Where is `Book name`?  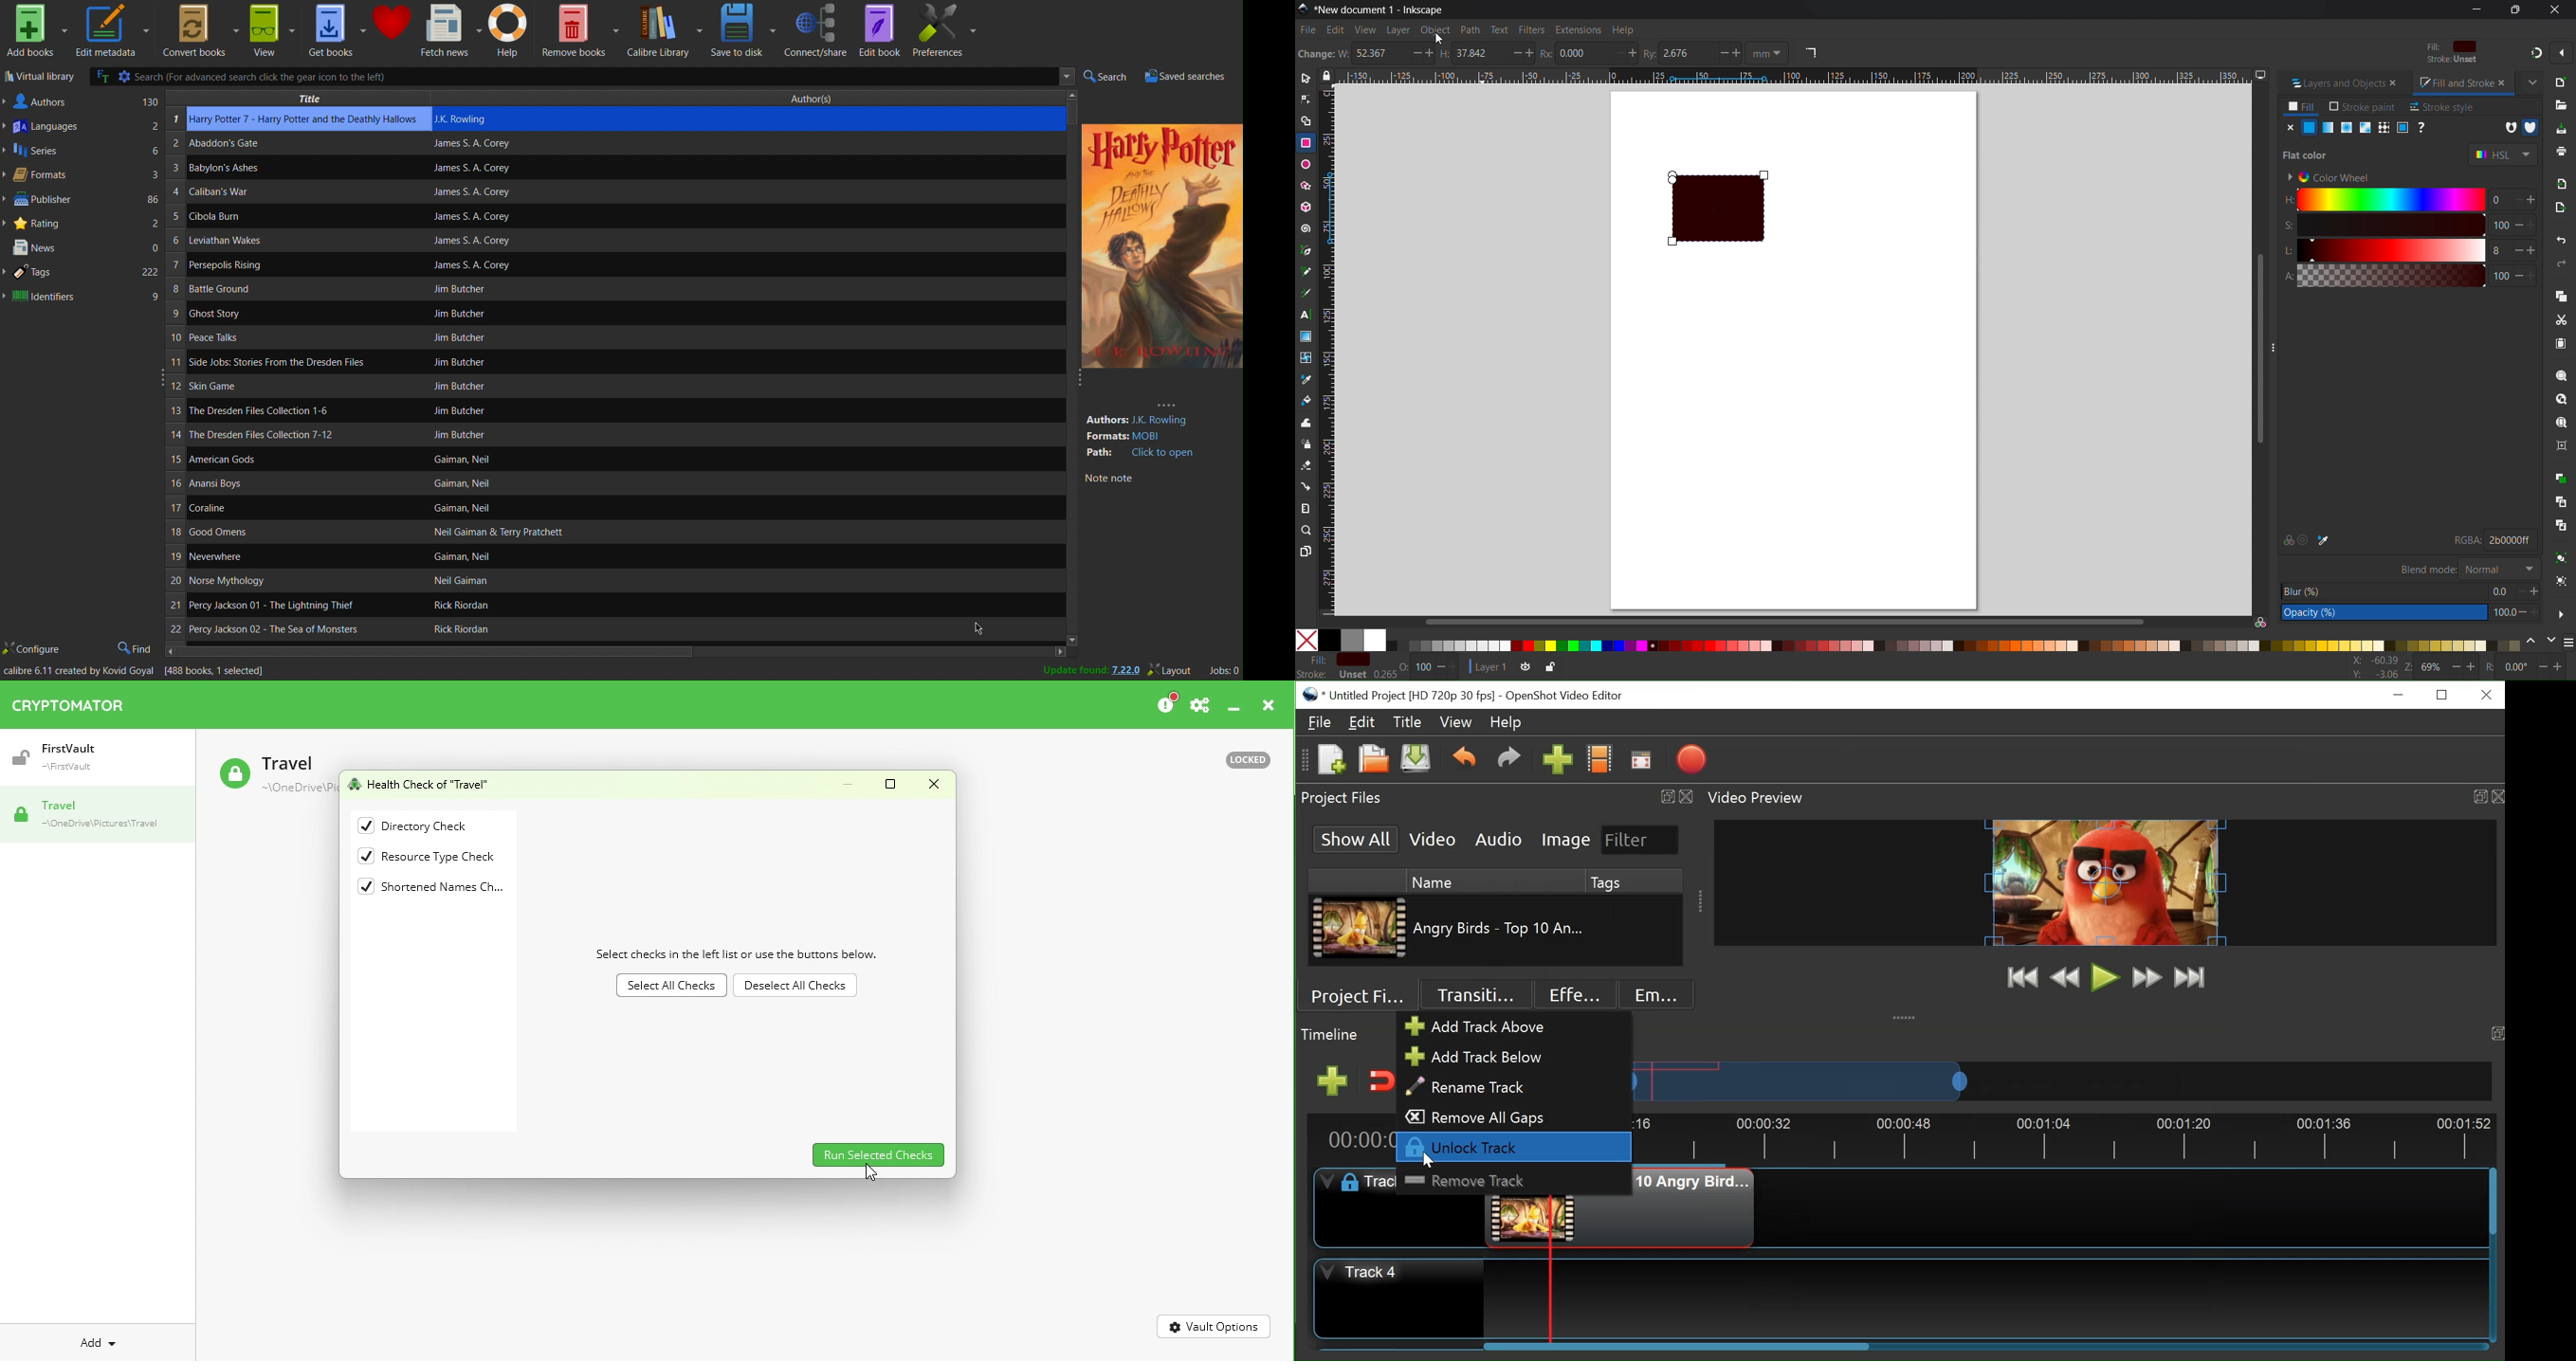
Book name is located at coordinates (285, 410).